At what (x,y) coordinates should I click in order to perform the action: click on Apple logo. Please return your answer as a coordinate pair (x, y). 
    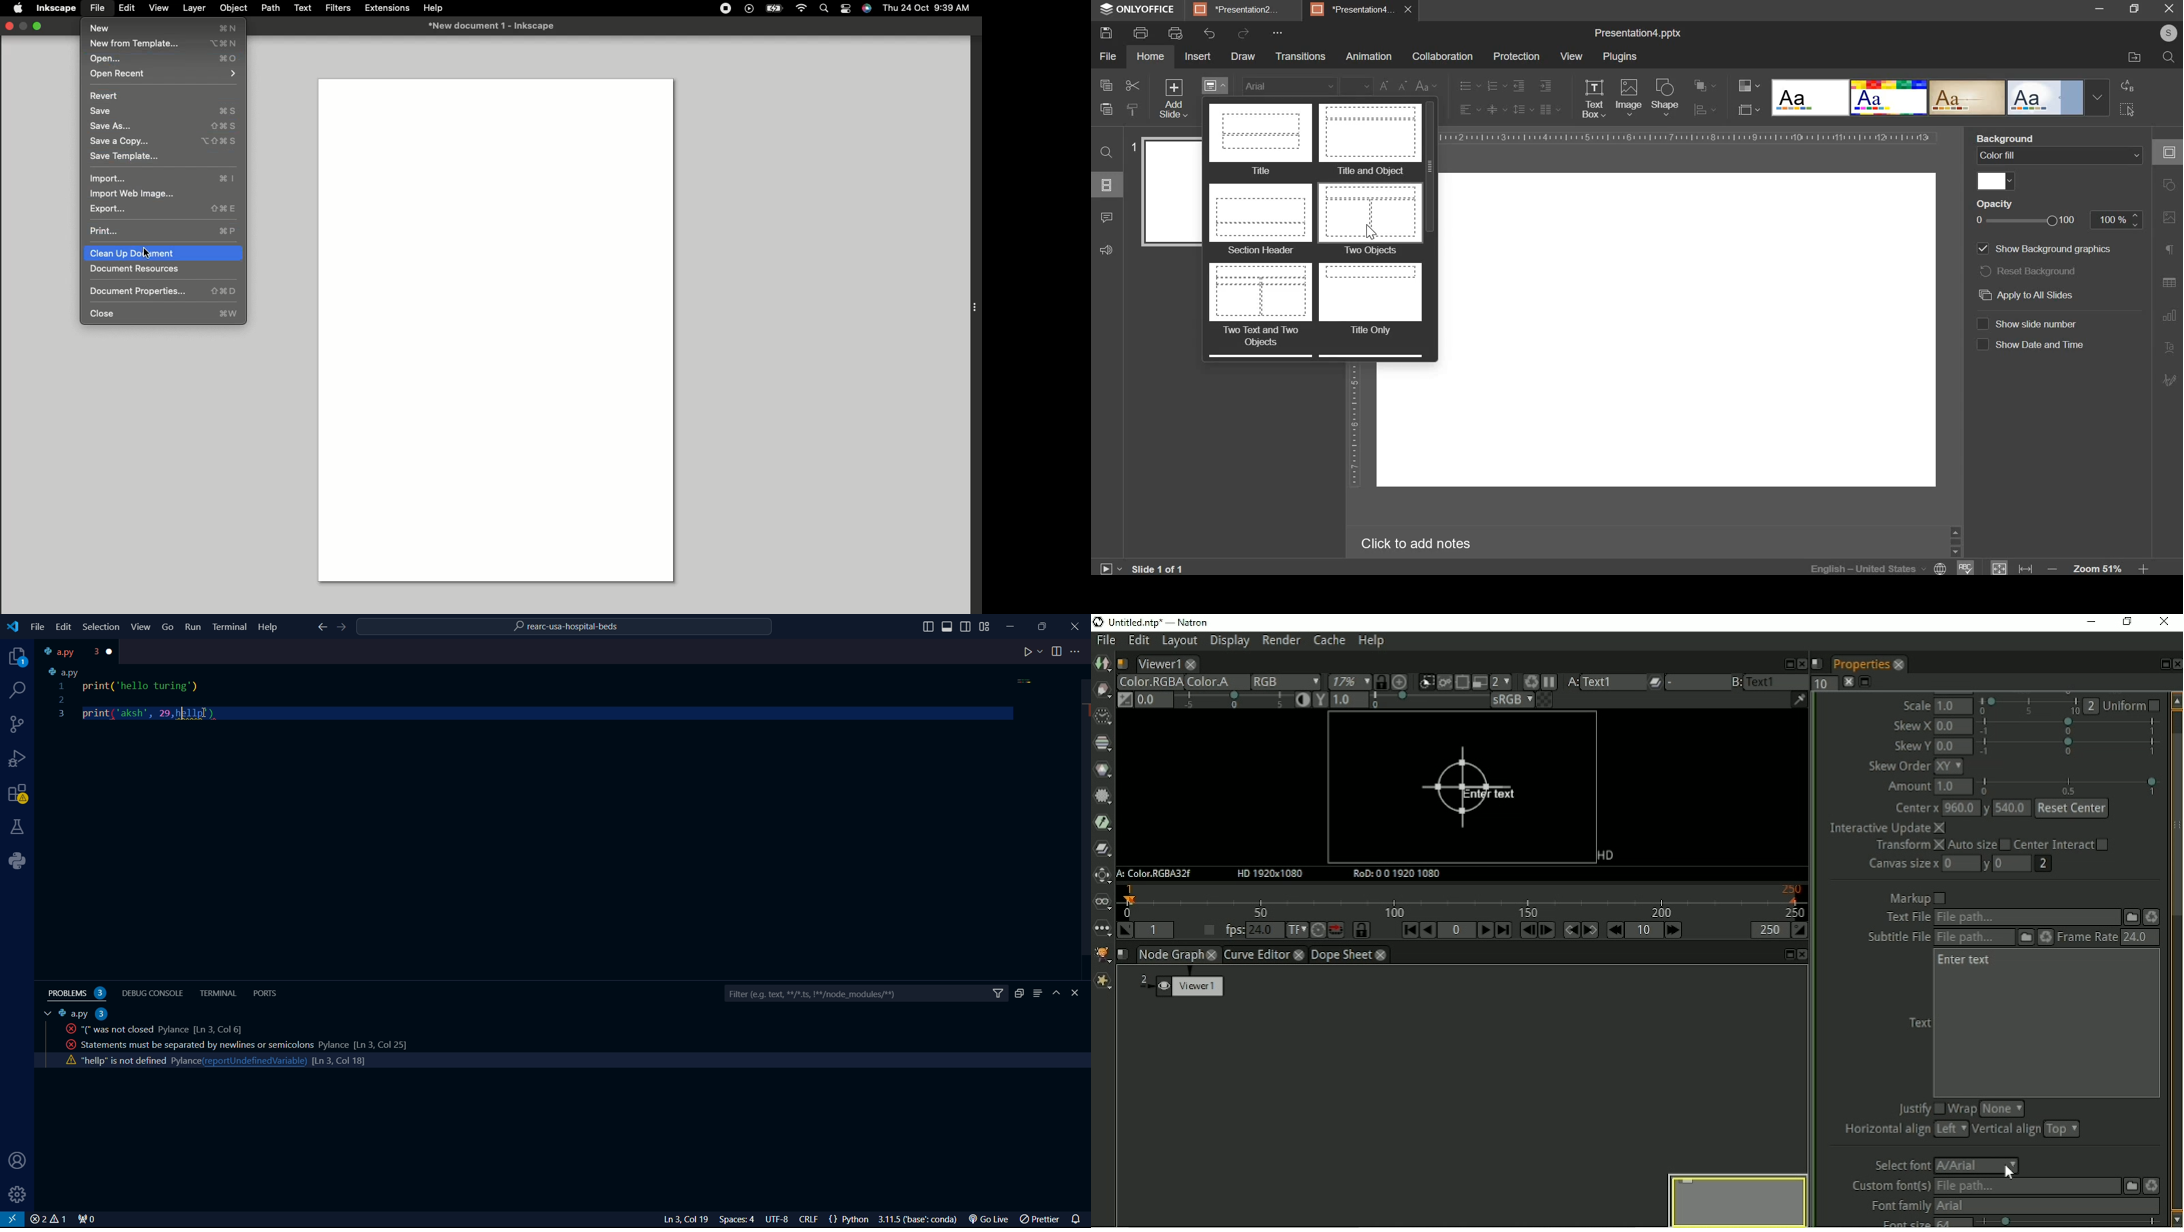
    Looking at the image, I should click on (18, 10).